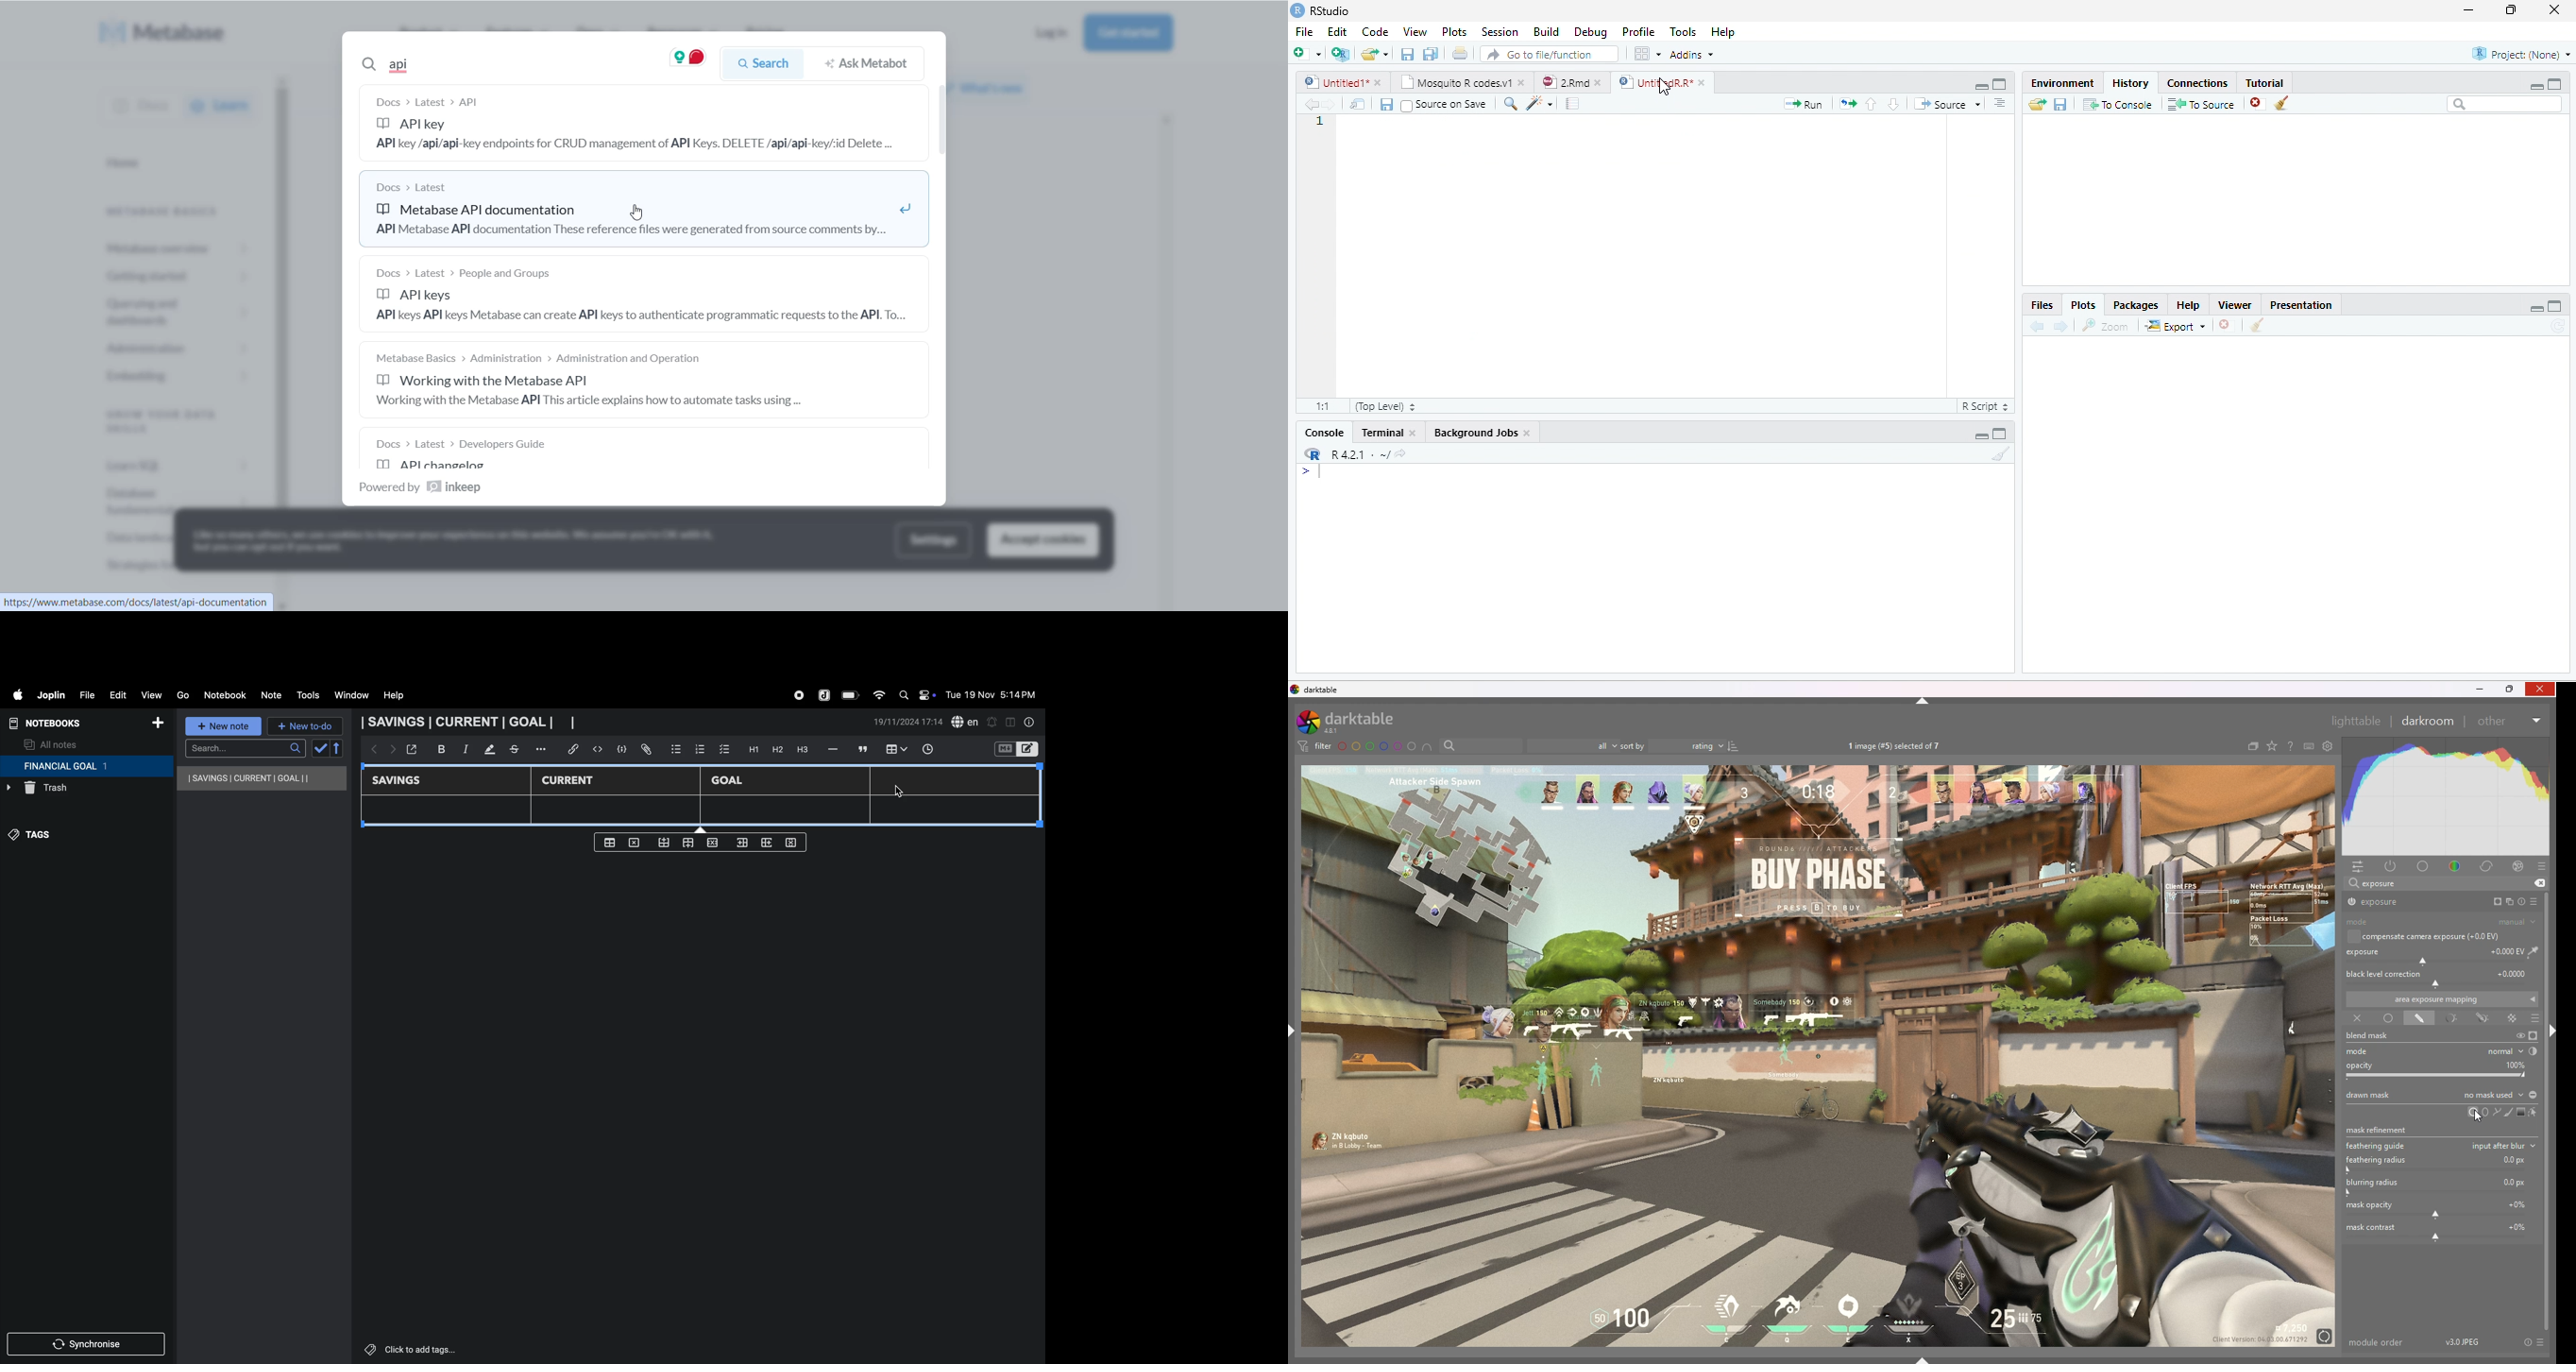  Describe the element at coordinates (1324, 433) in the screenshot. I see `Console` at that location.